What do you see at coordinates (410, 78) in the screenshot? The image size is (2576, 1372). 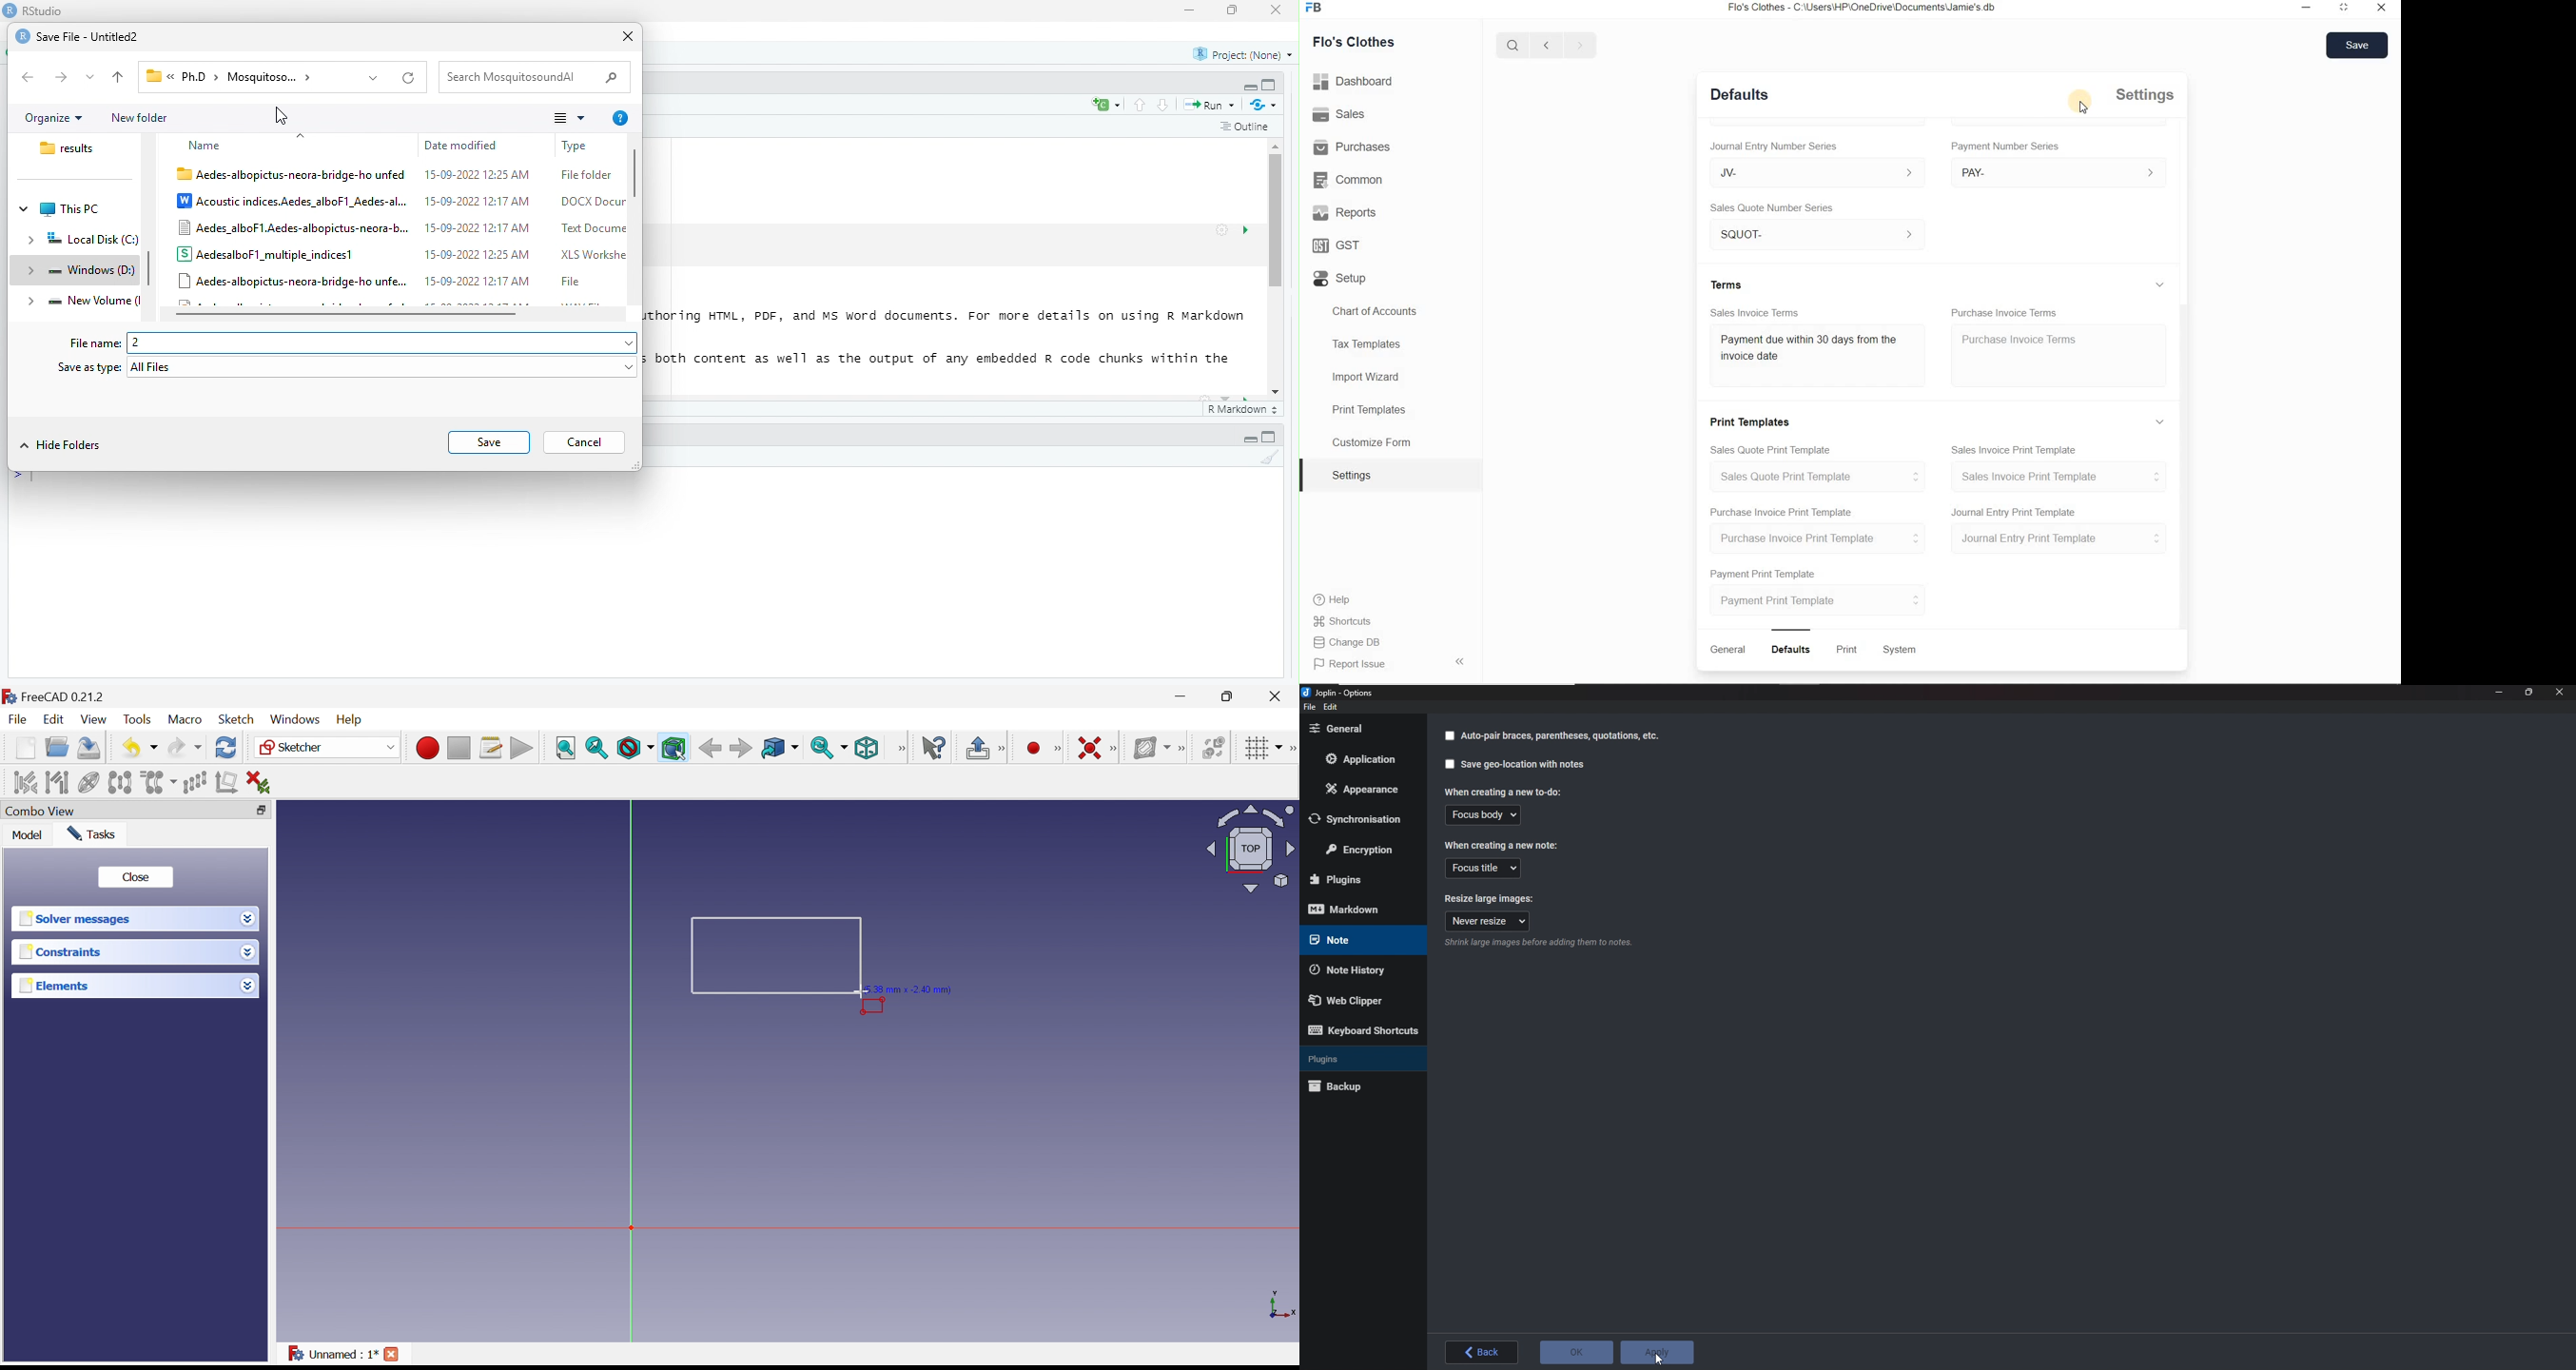 I see `reload` at bounding box center [410, 78].